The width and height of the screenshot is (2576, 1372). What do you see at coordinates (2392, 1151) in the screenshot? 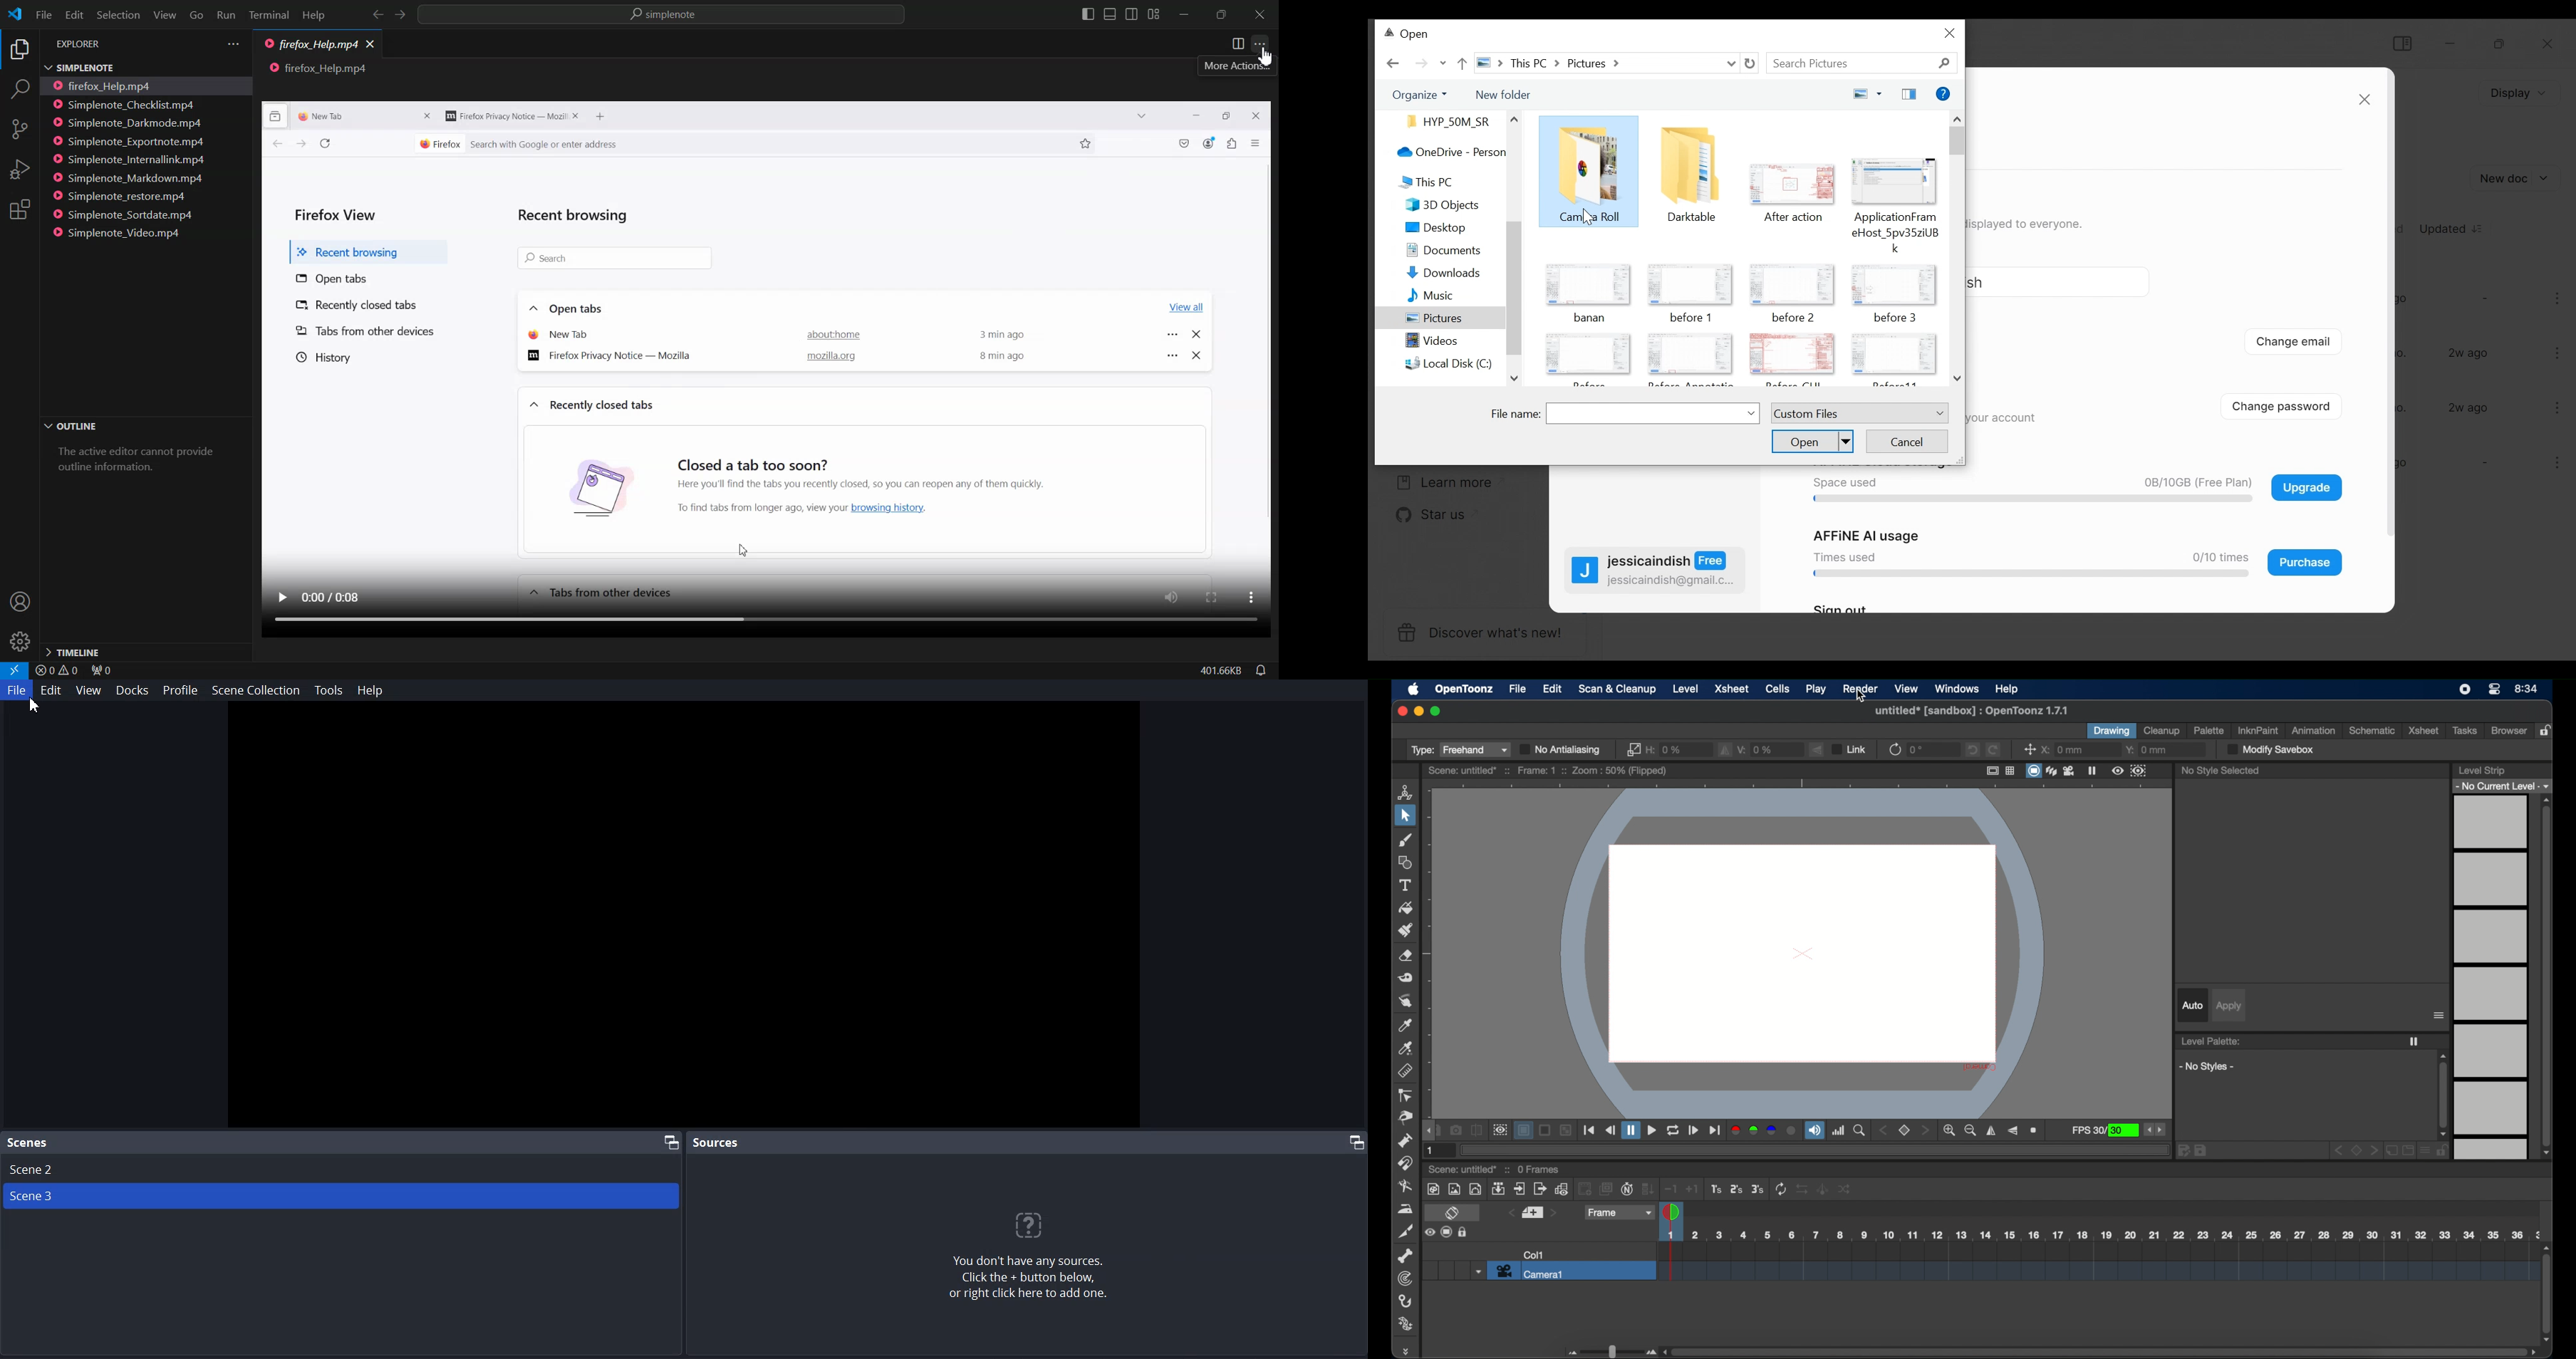
I see `` at bounding box center [2392, 1151].